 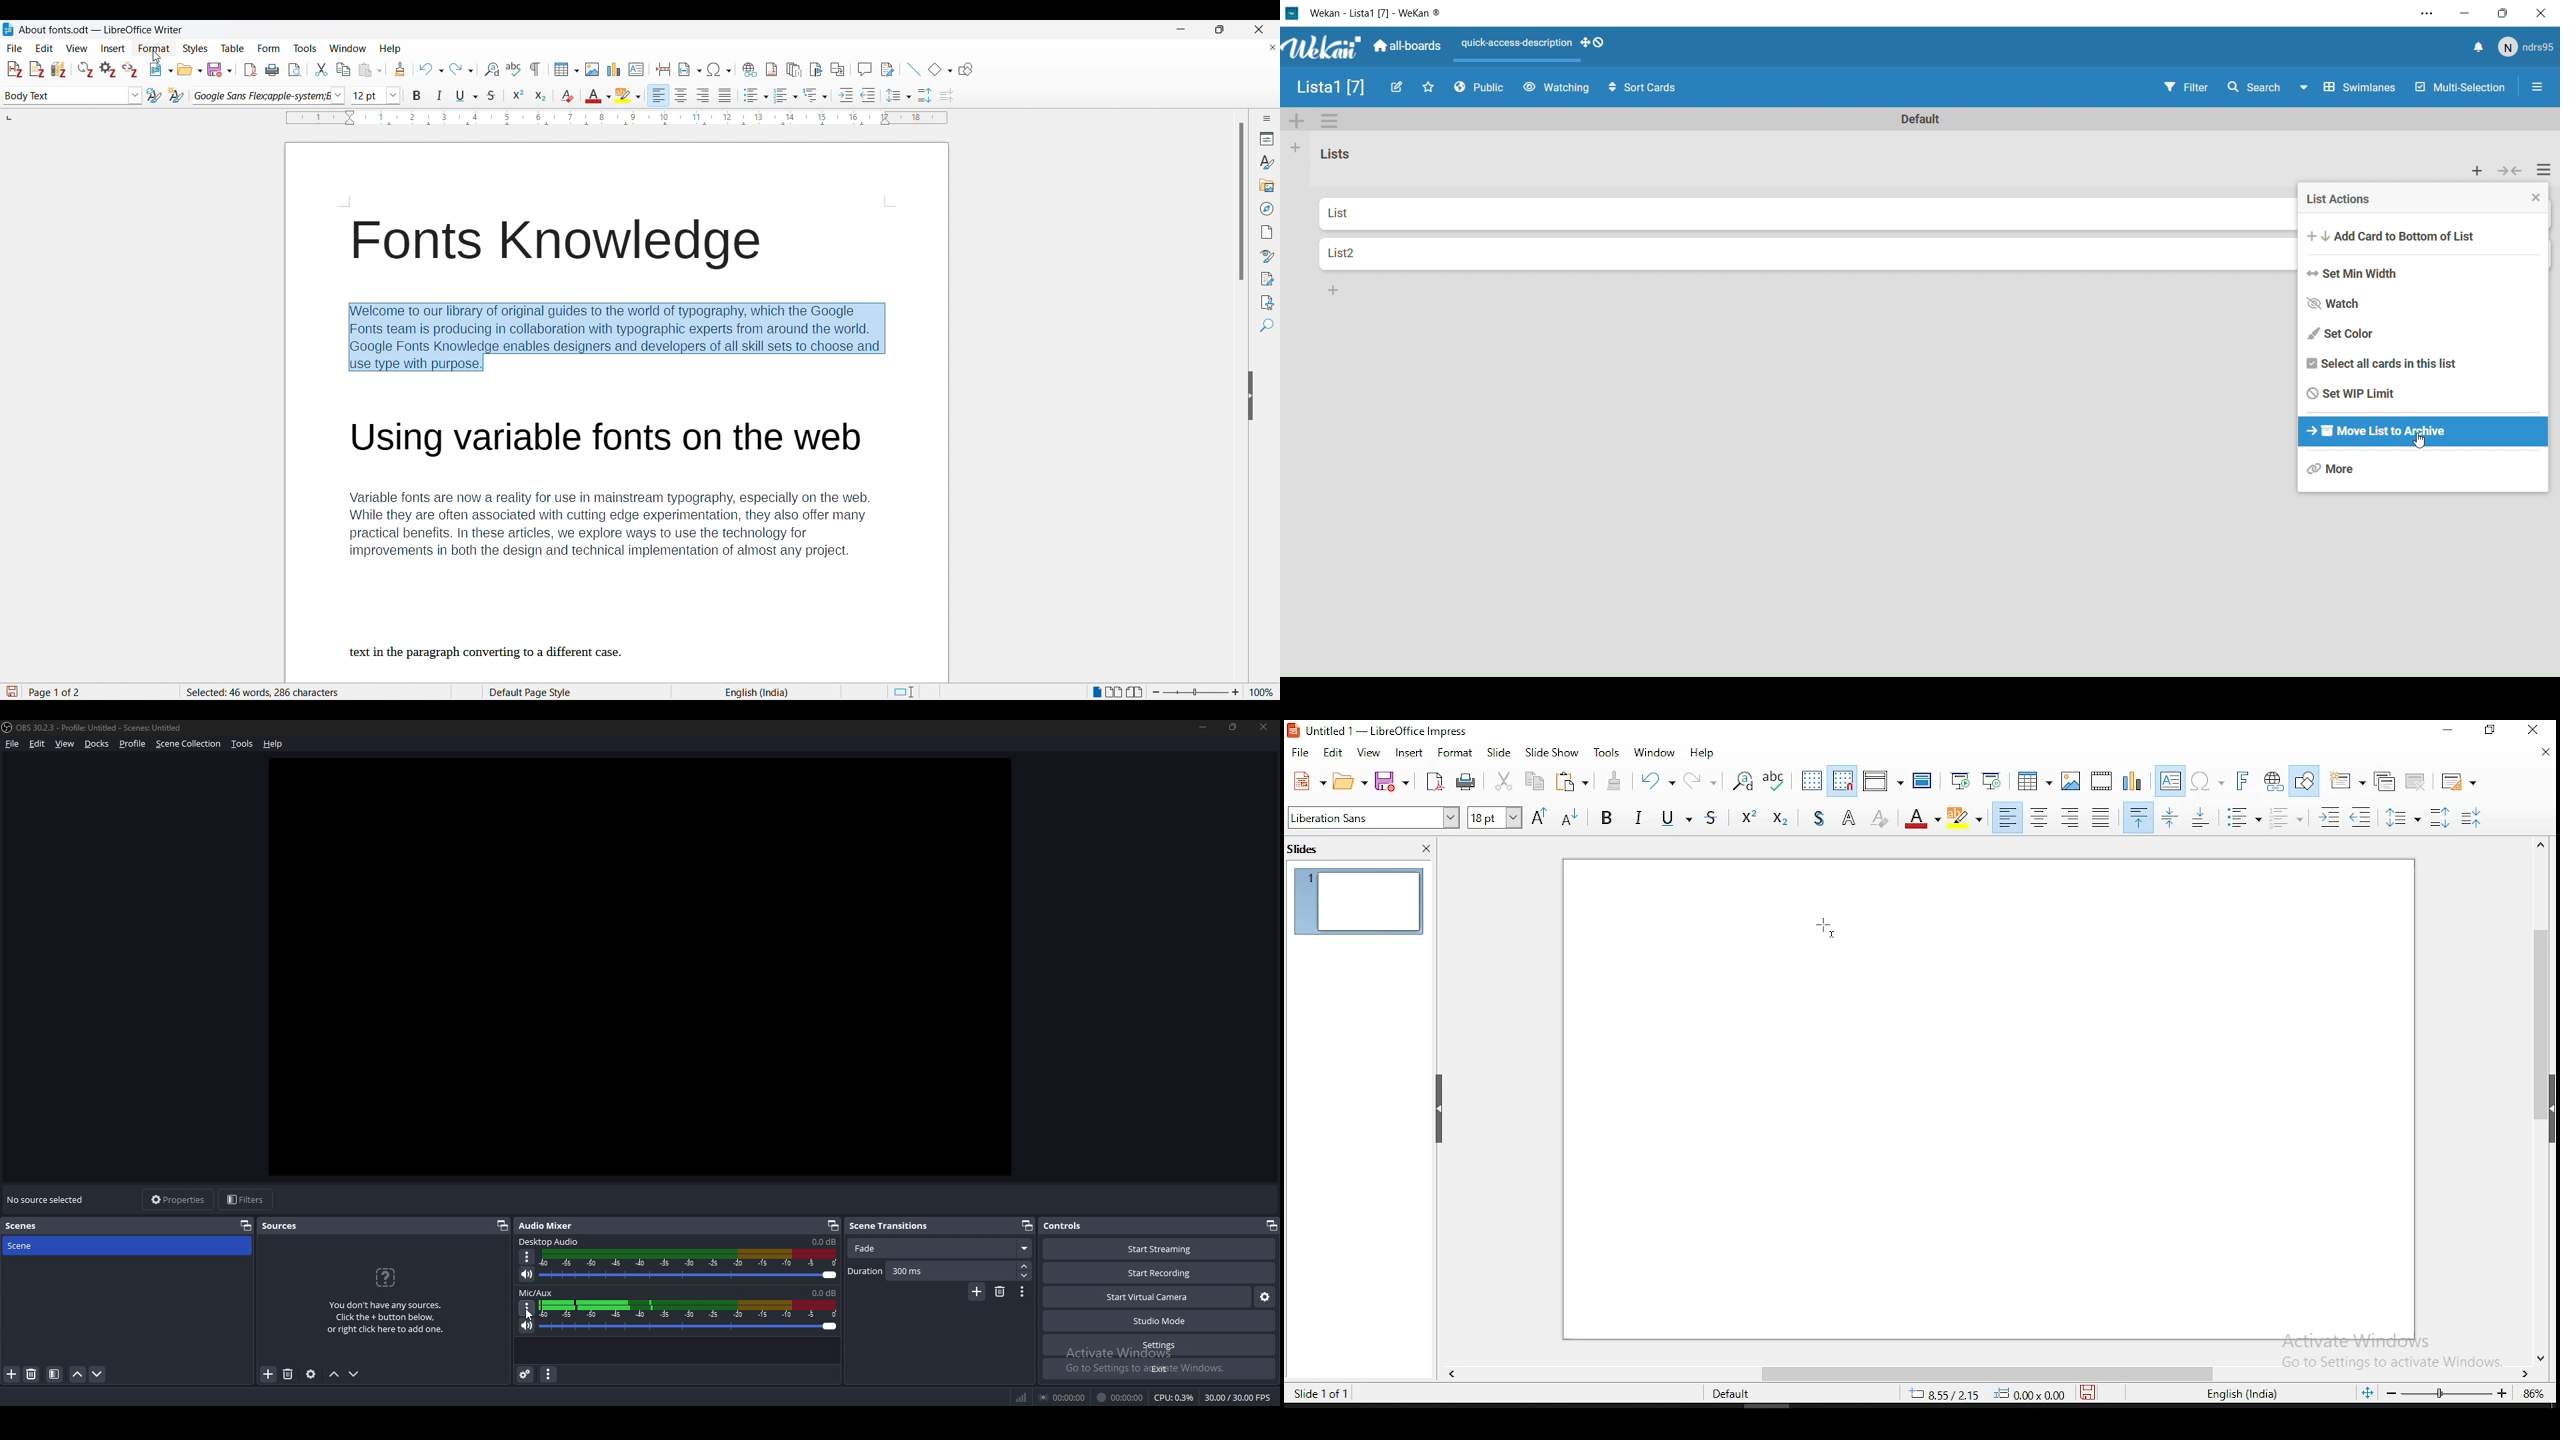 I want to click on Multi Selection, so click(x=2462, y=87).